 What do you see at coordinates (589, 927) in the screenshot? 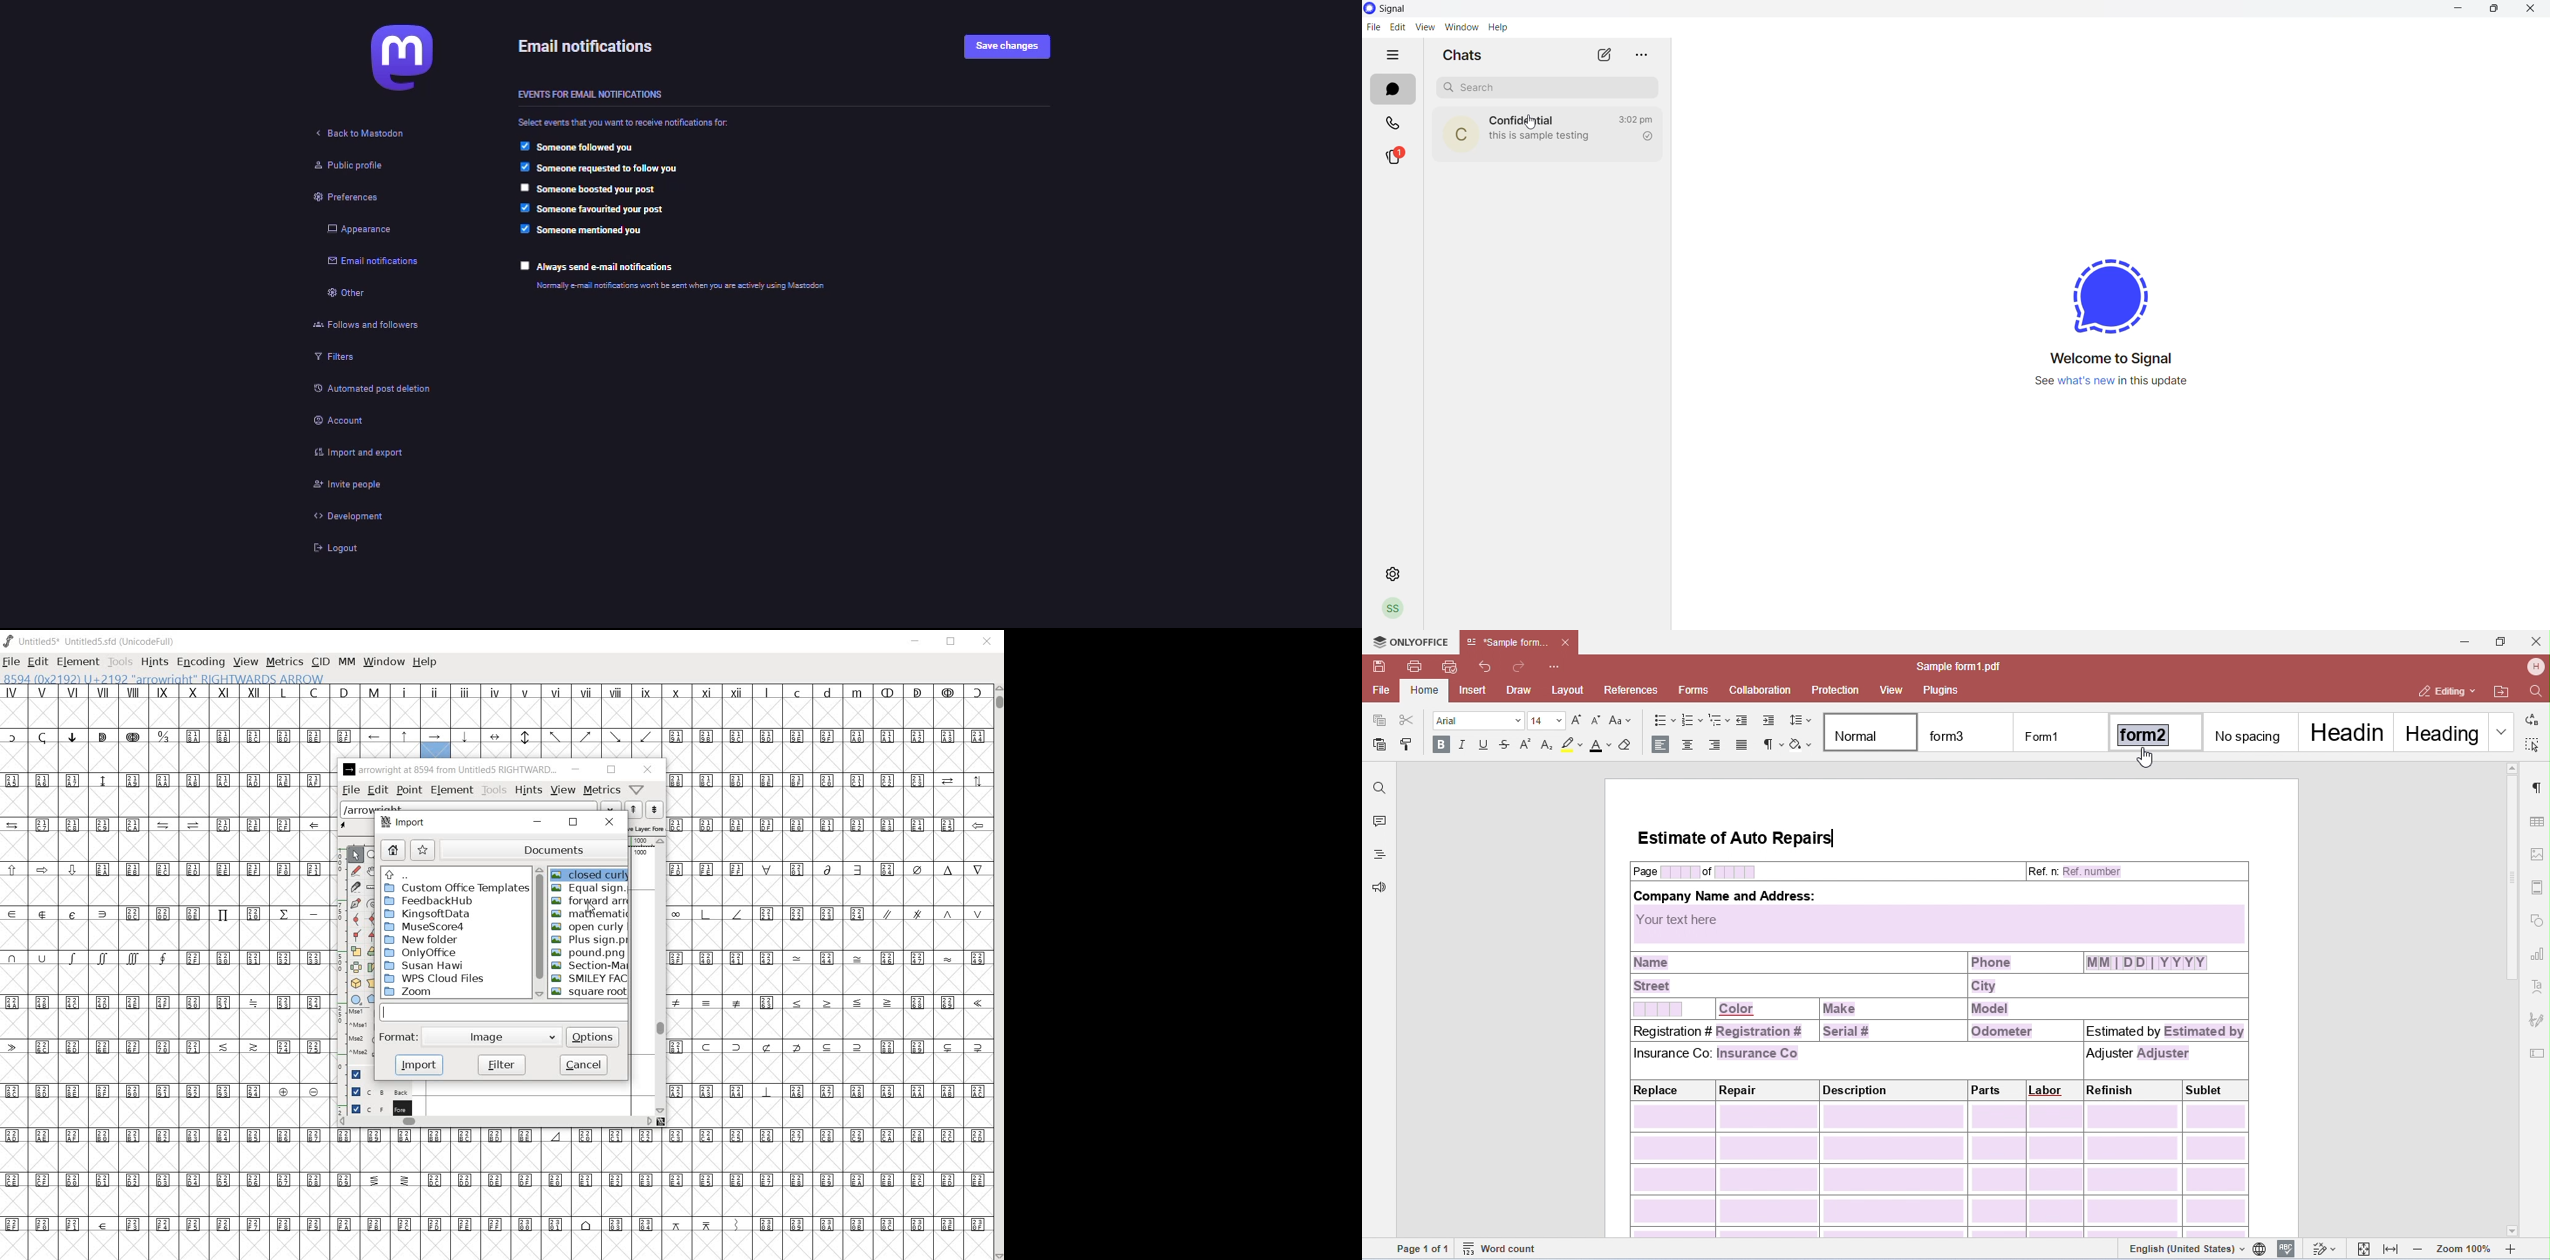
I see `open curly` at bounding box center [589, 927].